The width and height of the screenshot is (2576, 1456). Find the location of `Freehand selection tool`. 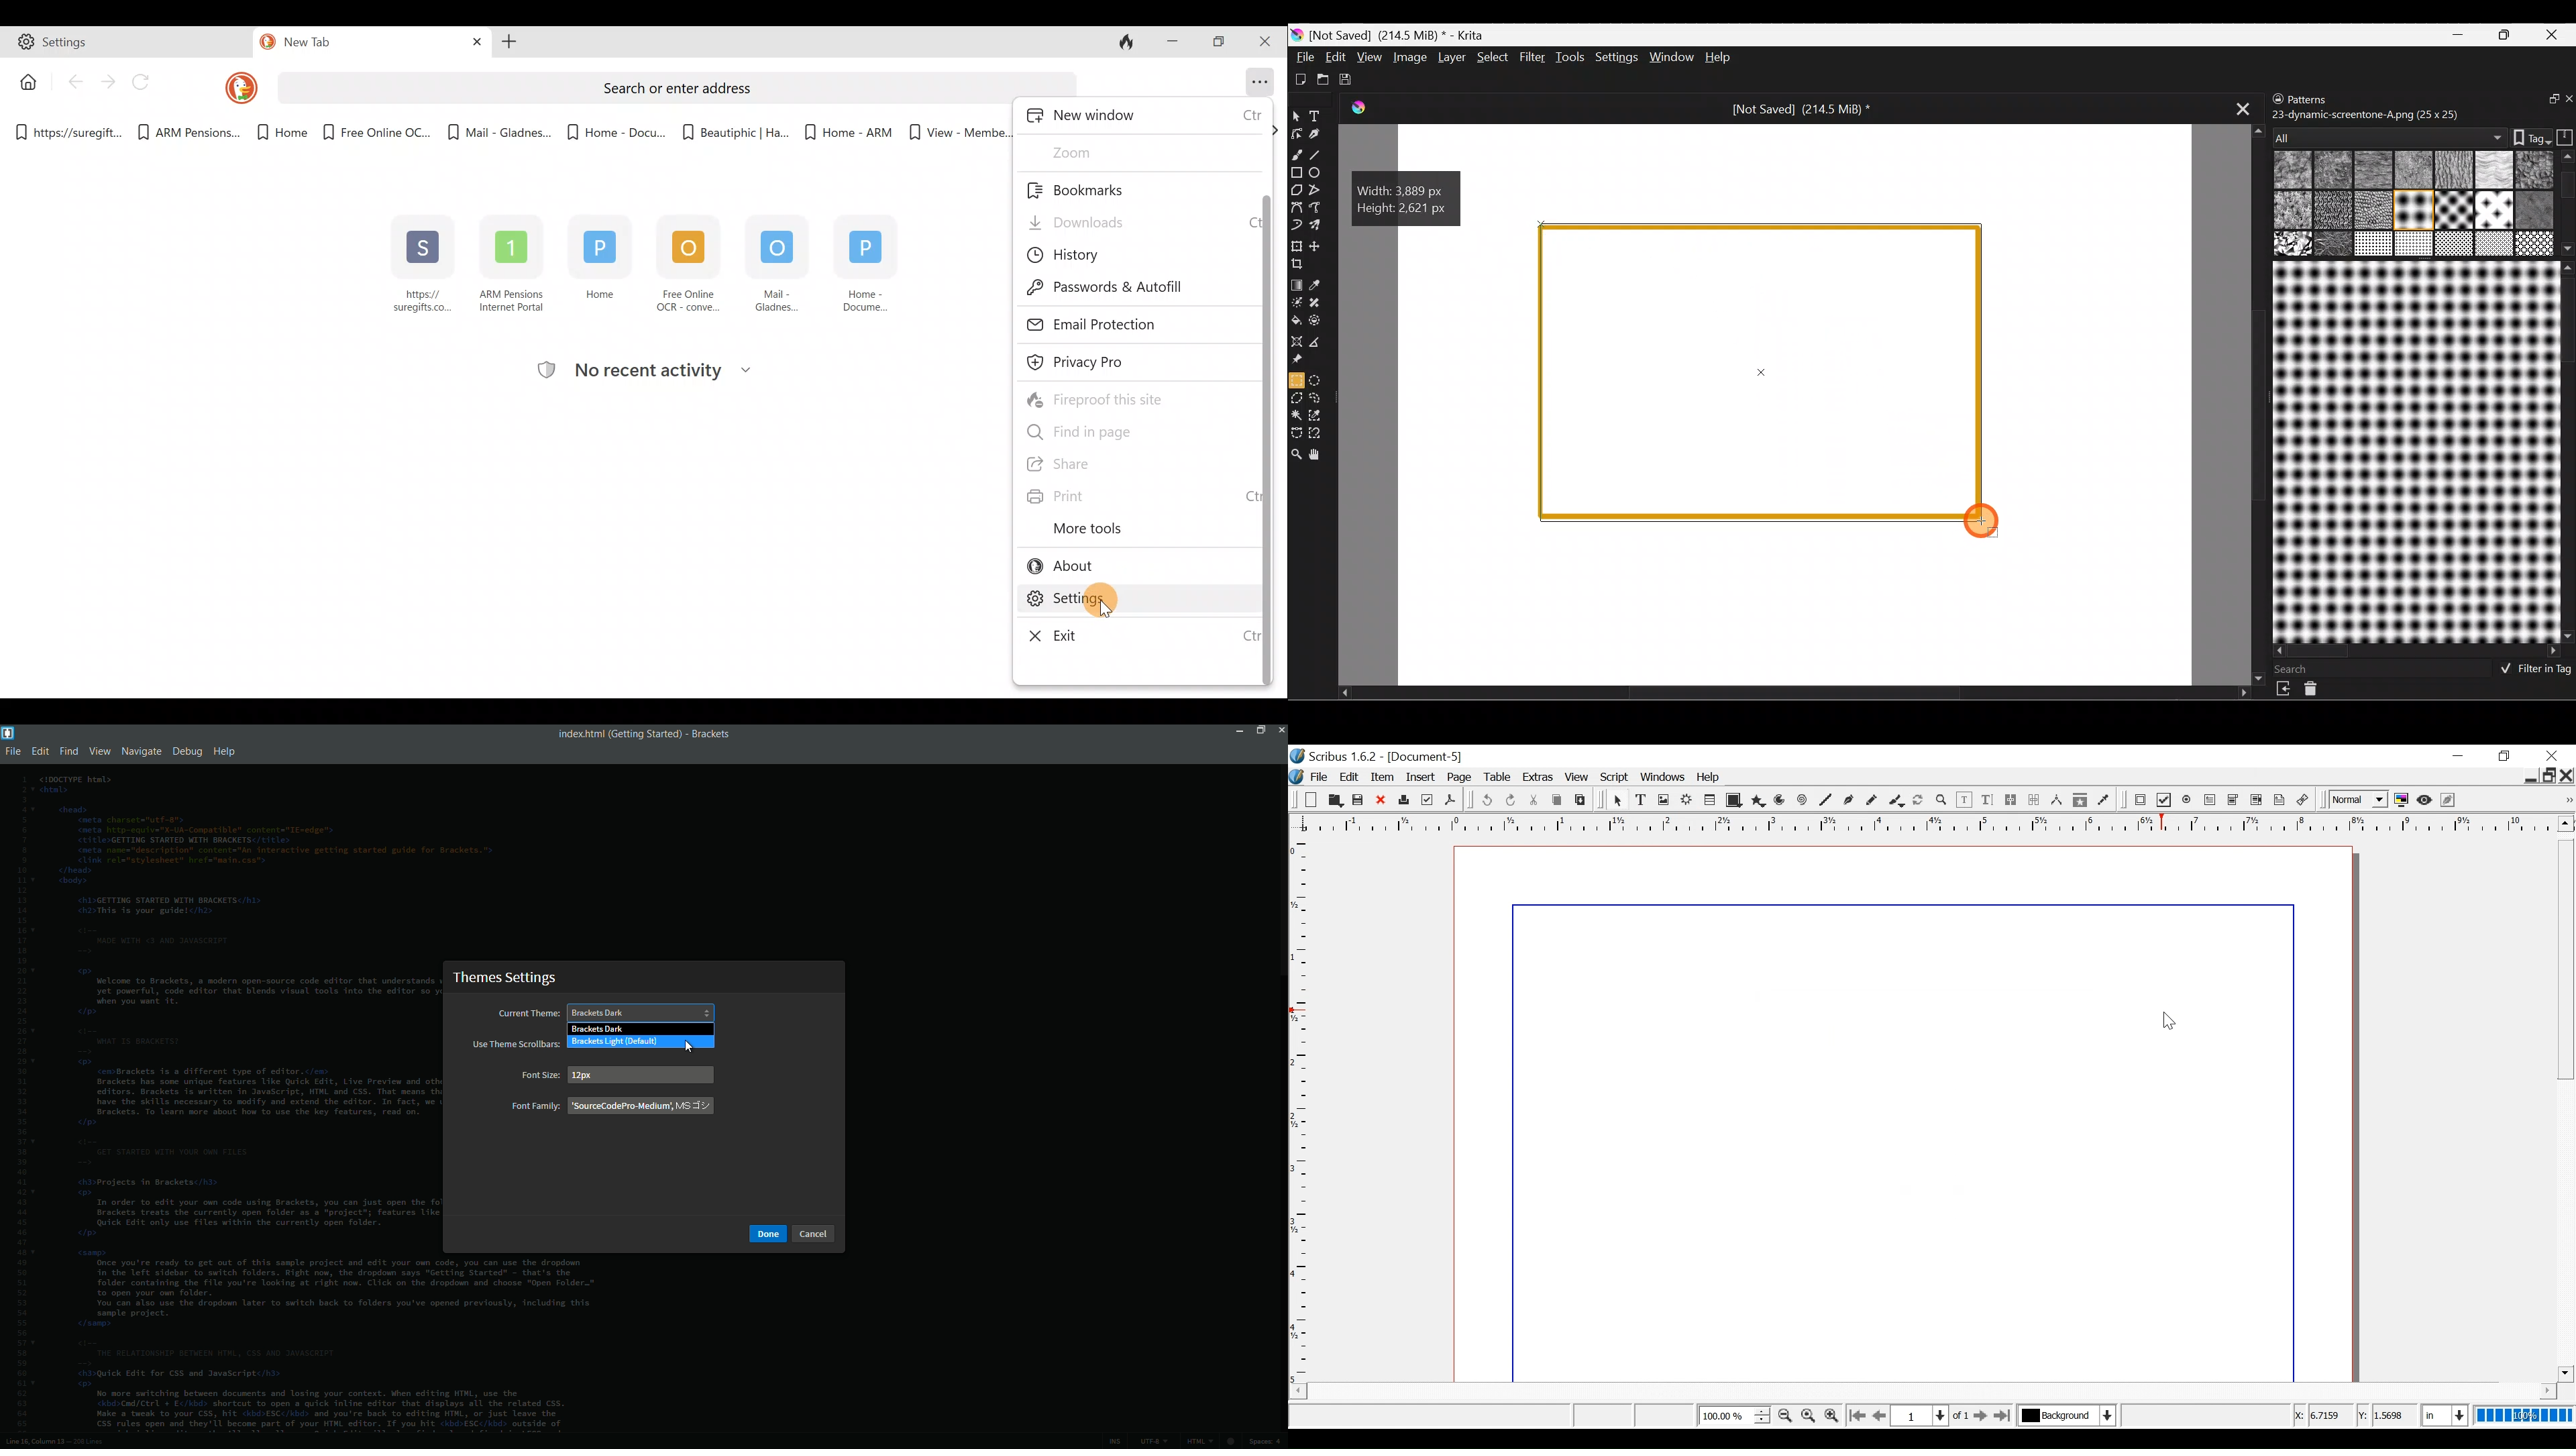

Freehand selection tool is located at coordinates (1320, 398).